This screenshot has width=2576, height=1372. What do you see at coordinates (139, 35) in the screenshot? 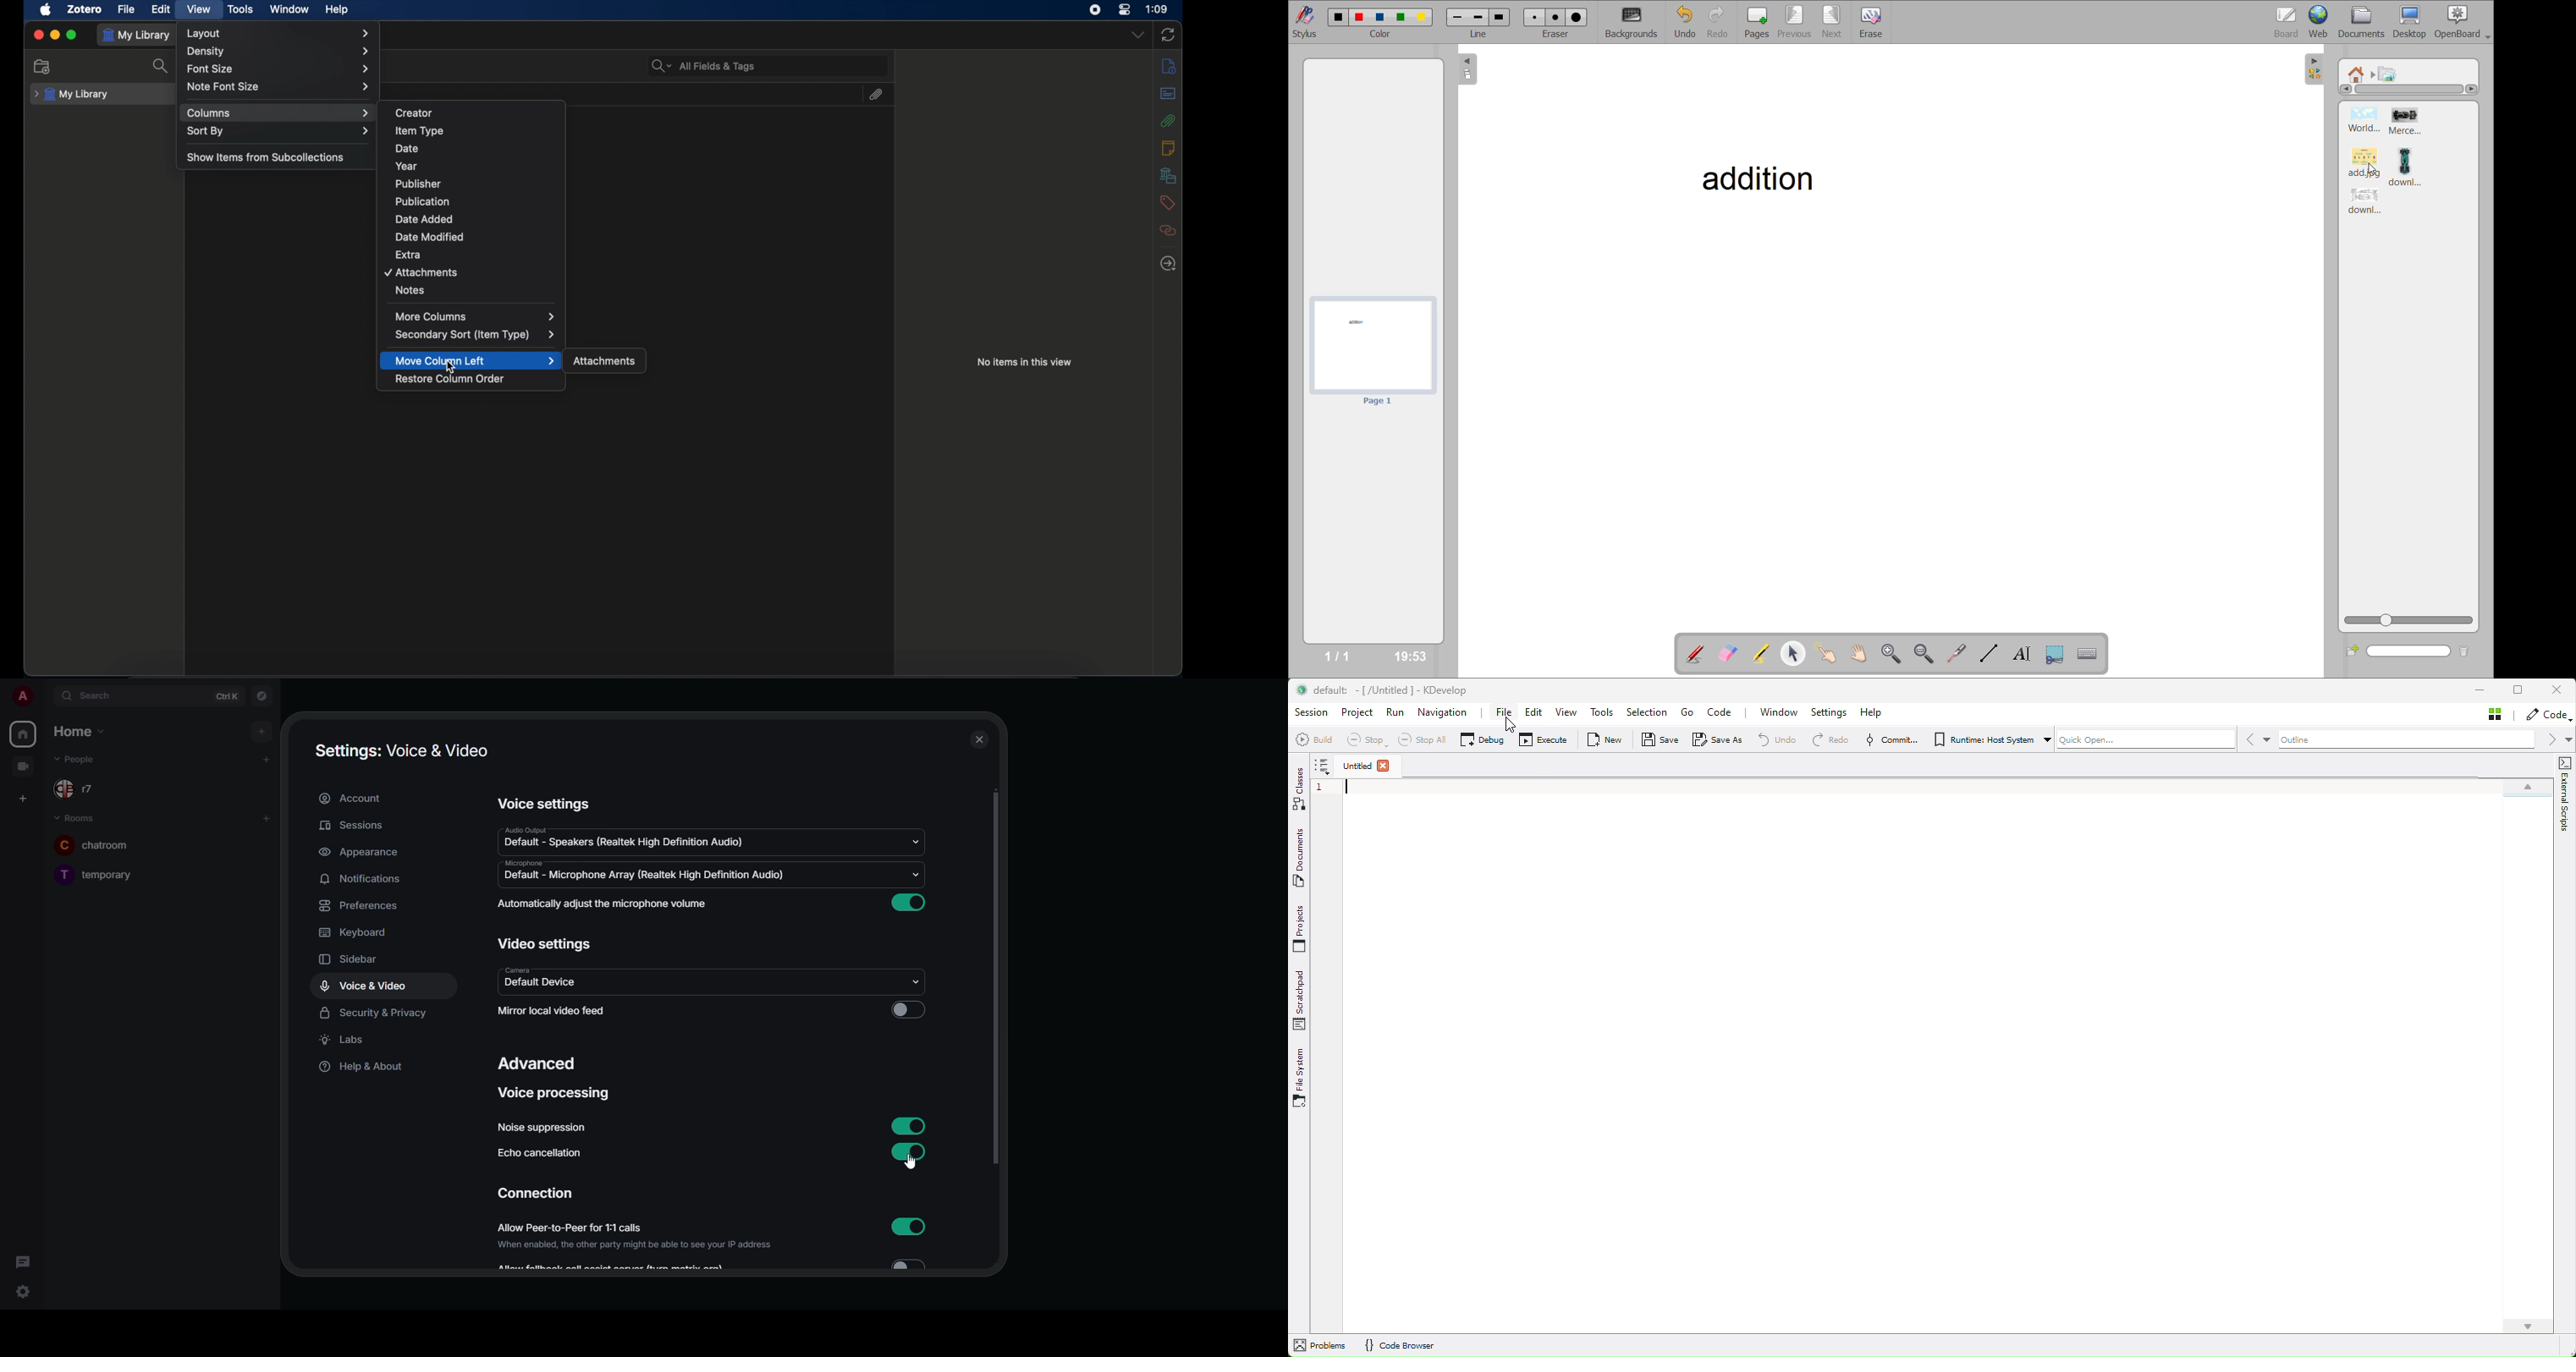
I see `my library` at bounding box center [139, 35].